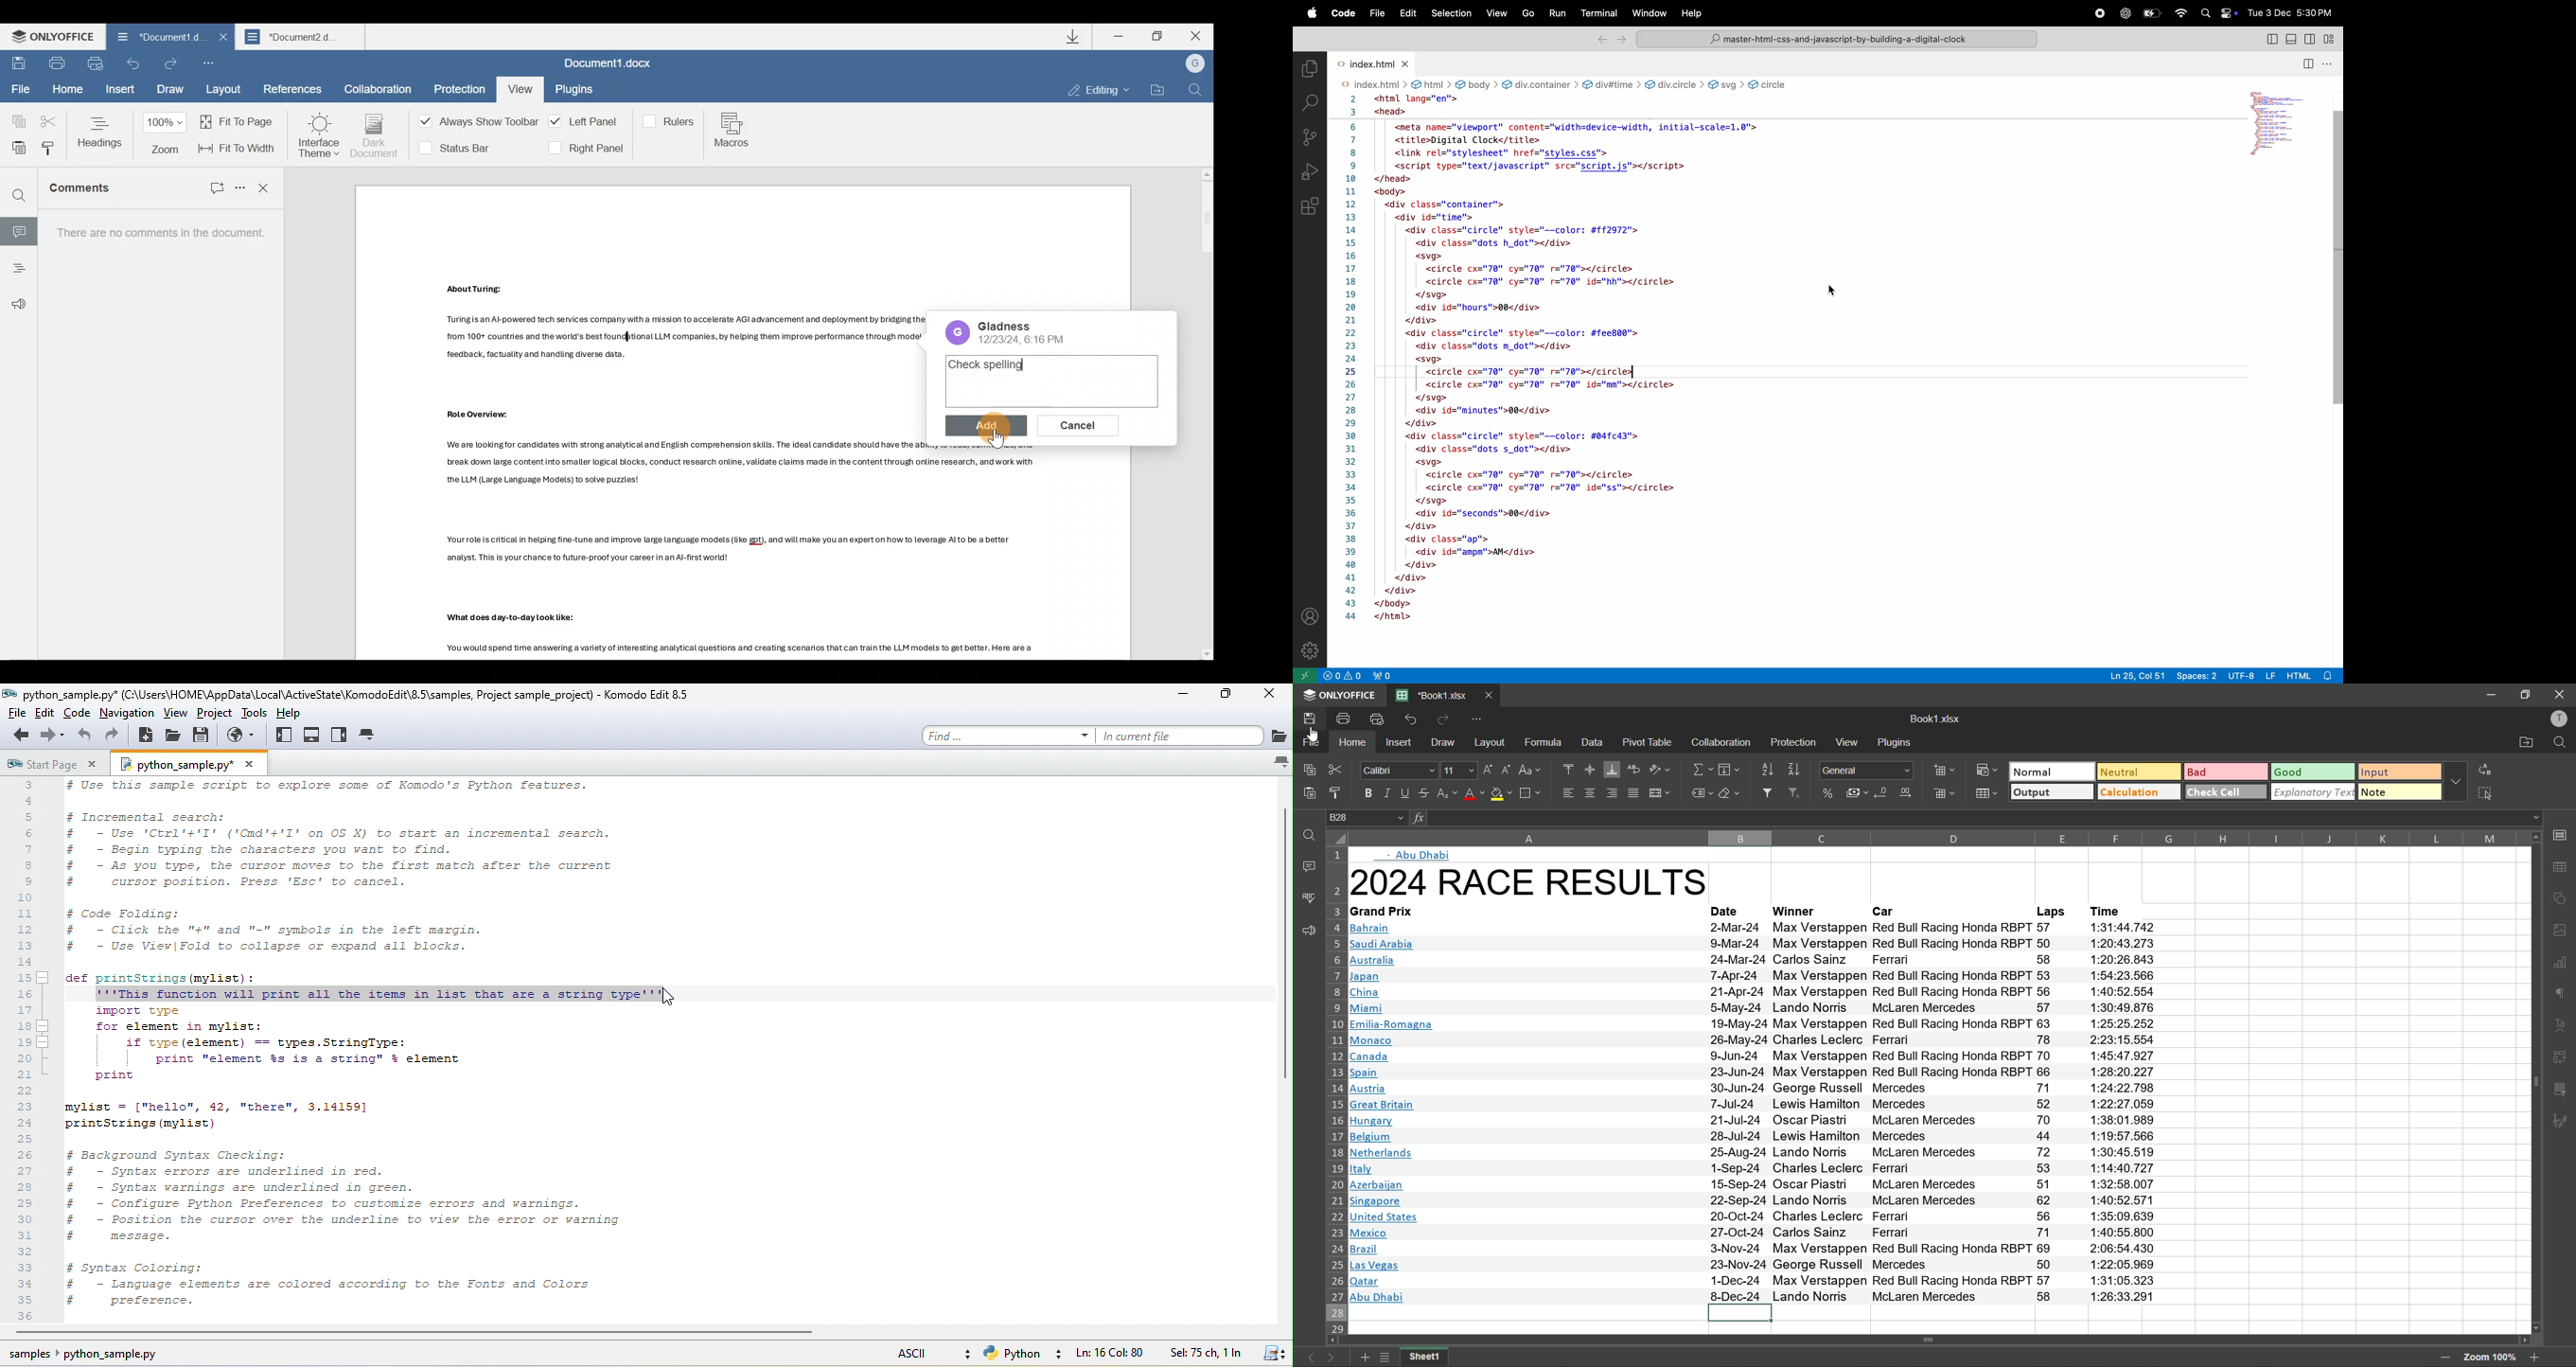 The height and width of the screenshot is (1372, 2576). Describe the element at coordinates (296, 715) in the screenshot. I see `help` at that location.